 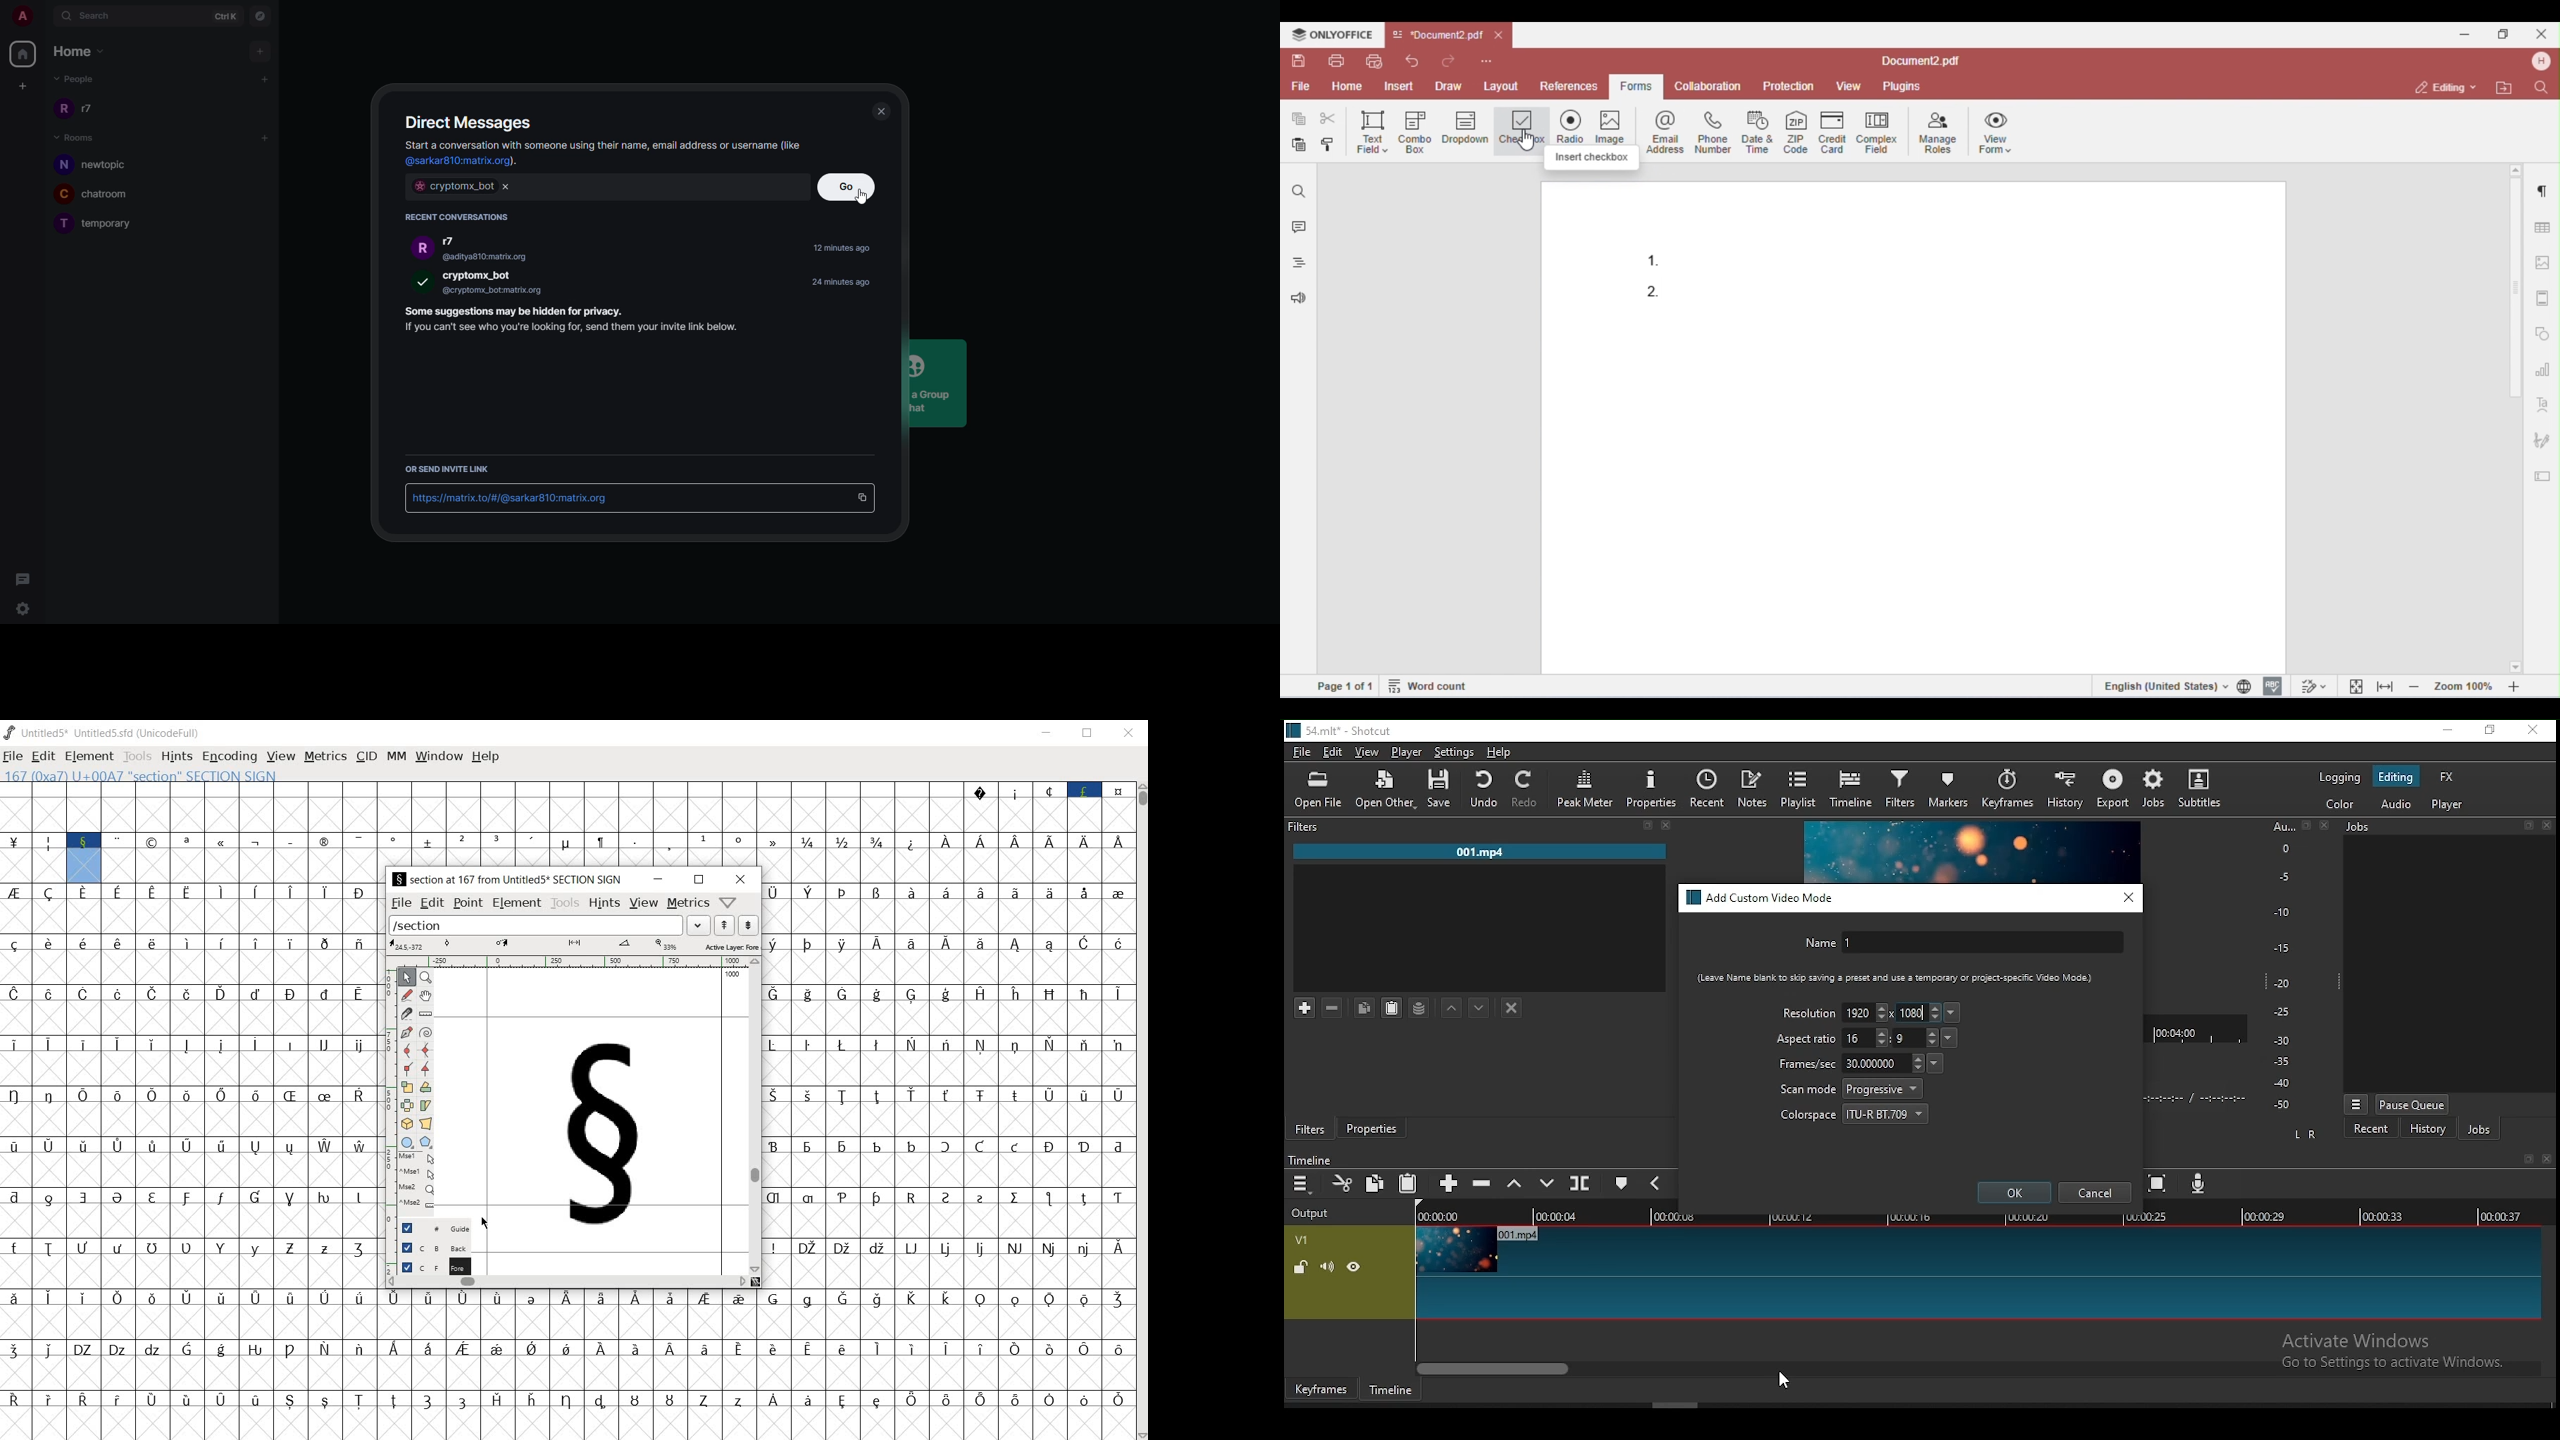 I want to click on 00:00:37, so click(x=2504, y=1216).